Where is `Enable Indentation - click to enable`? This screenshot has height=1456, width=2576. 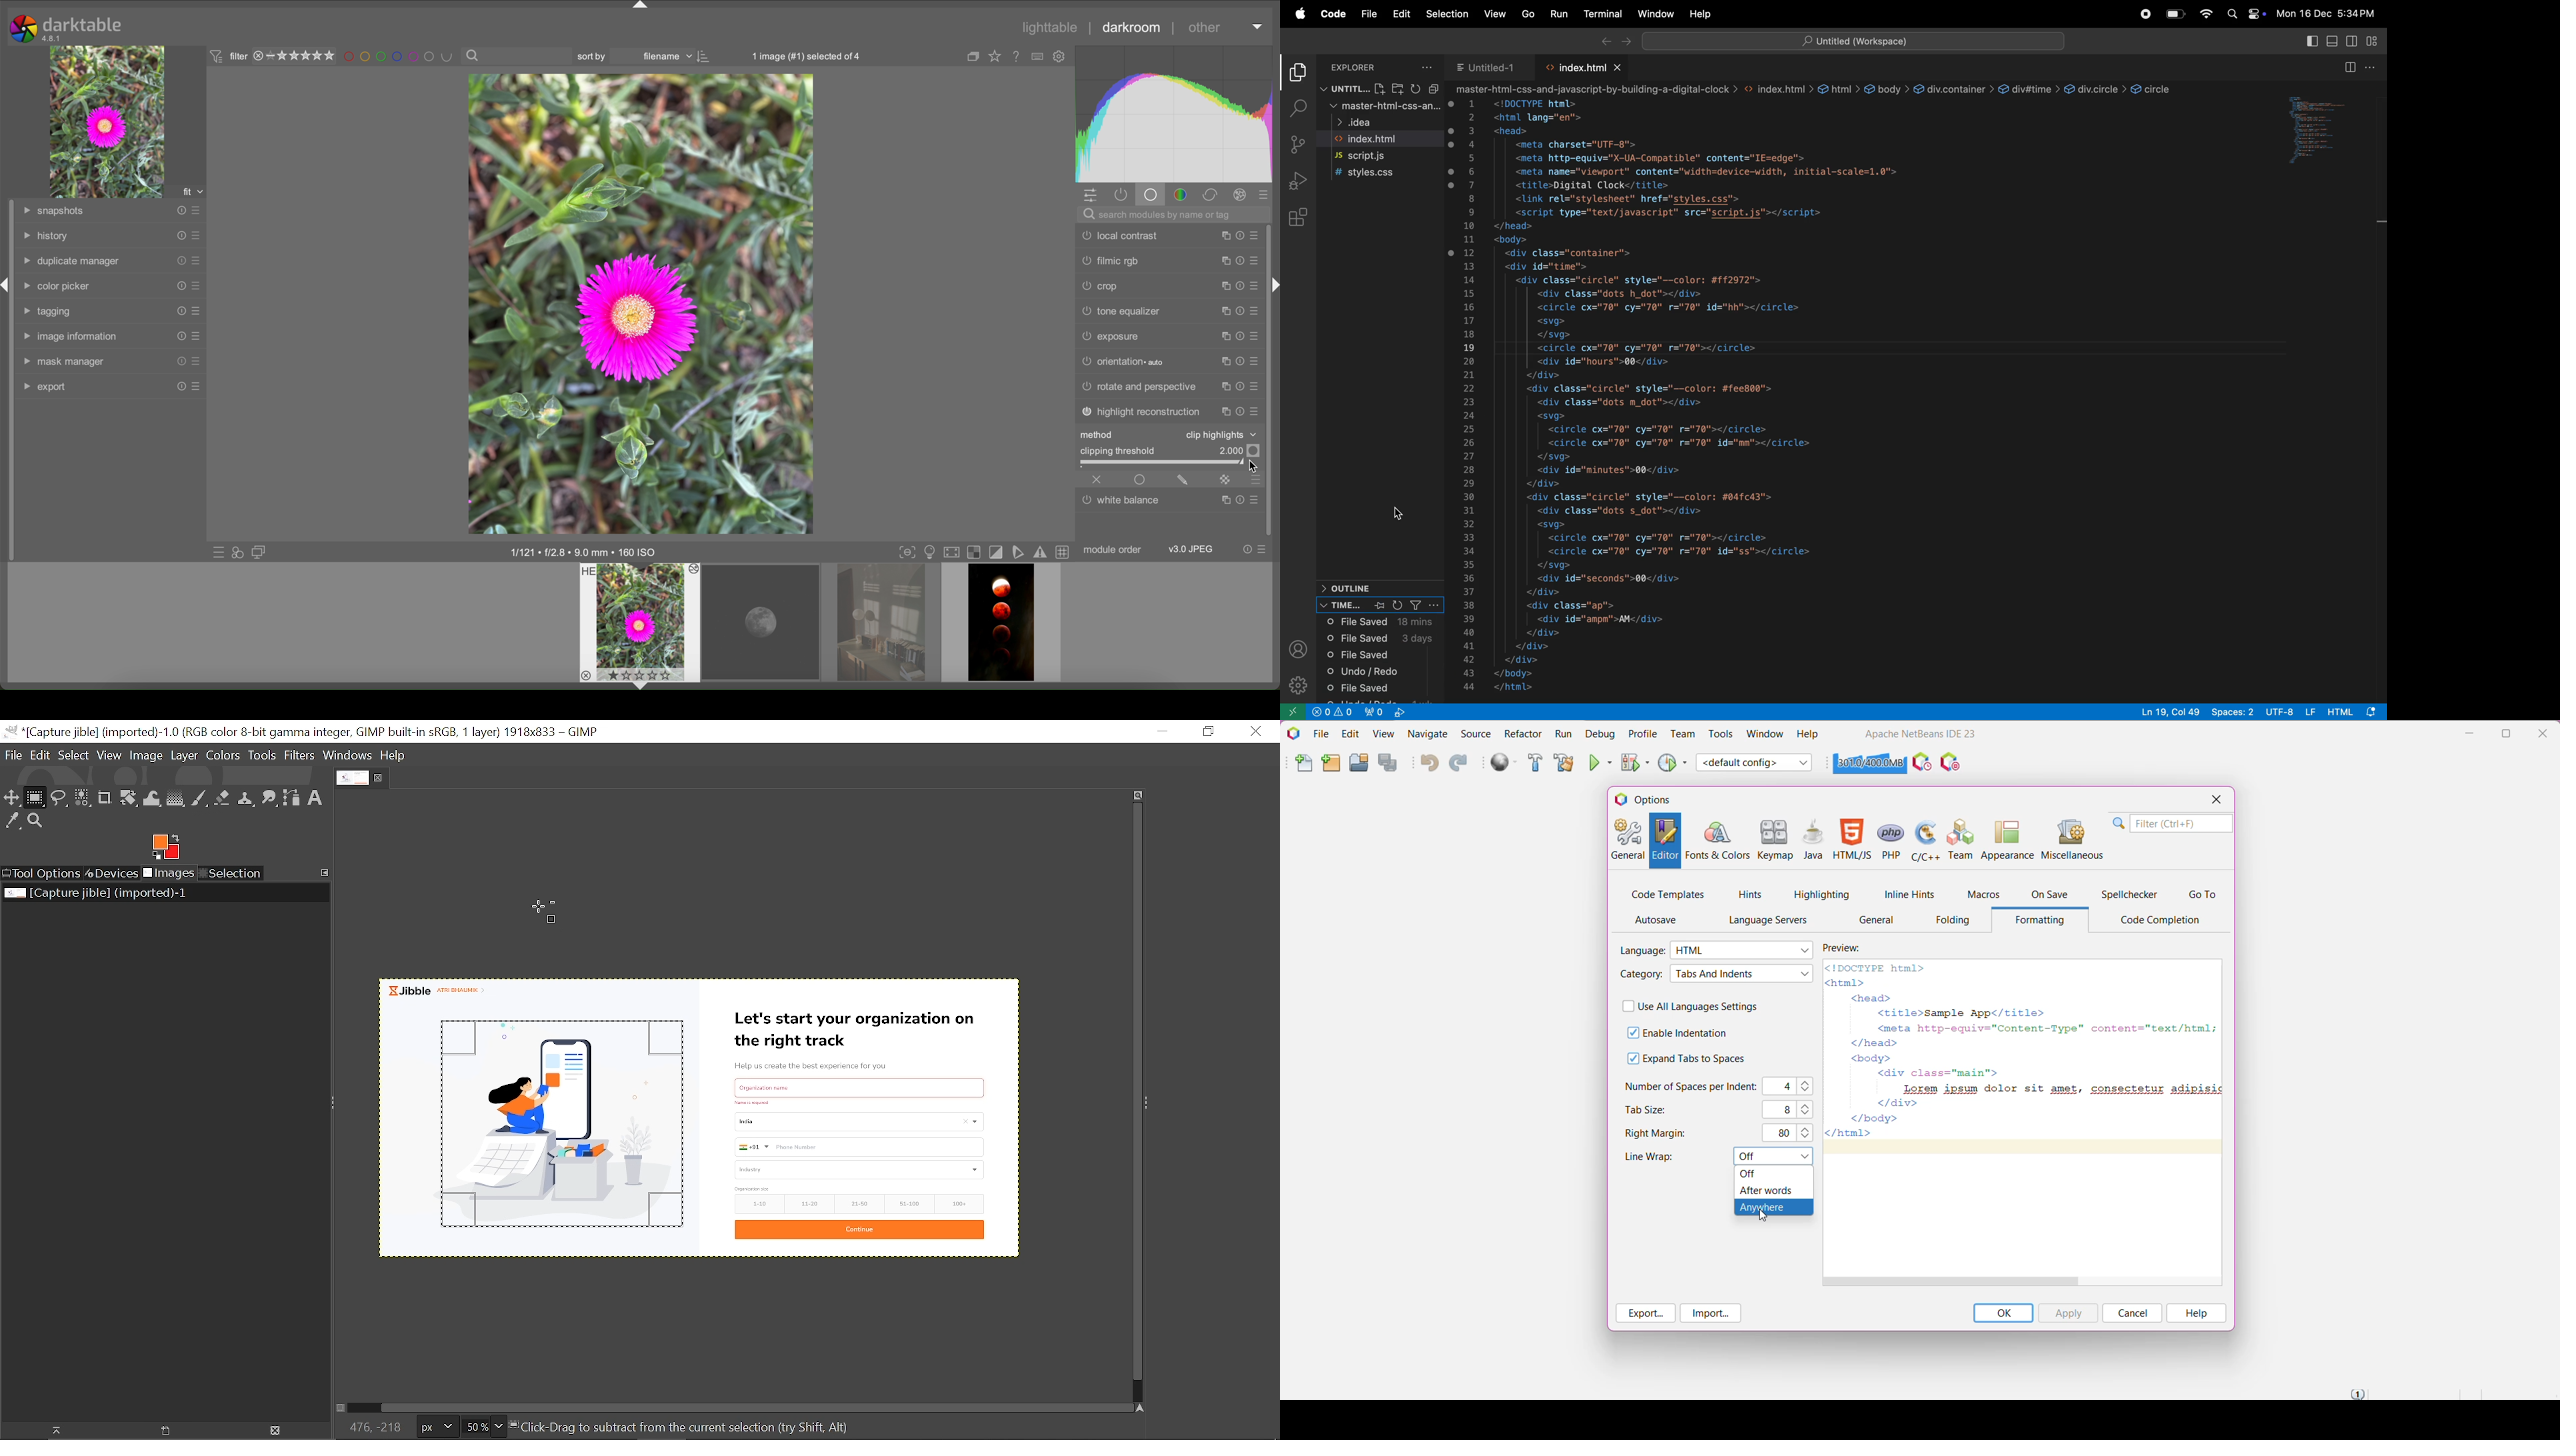 Enable Indentation - click to enable is located at coordinates (1696, 1032).